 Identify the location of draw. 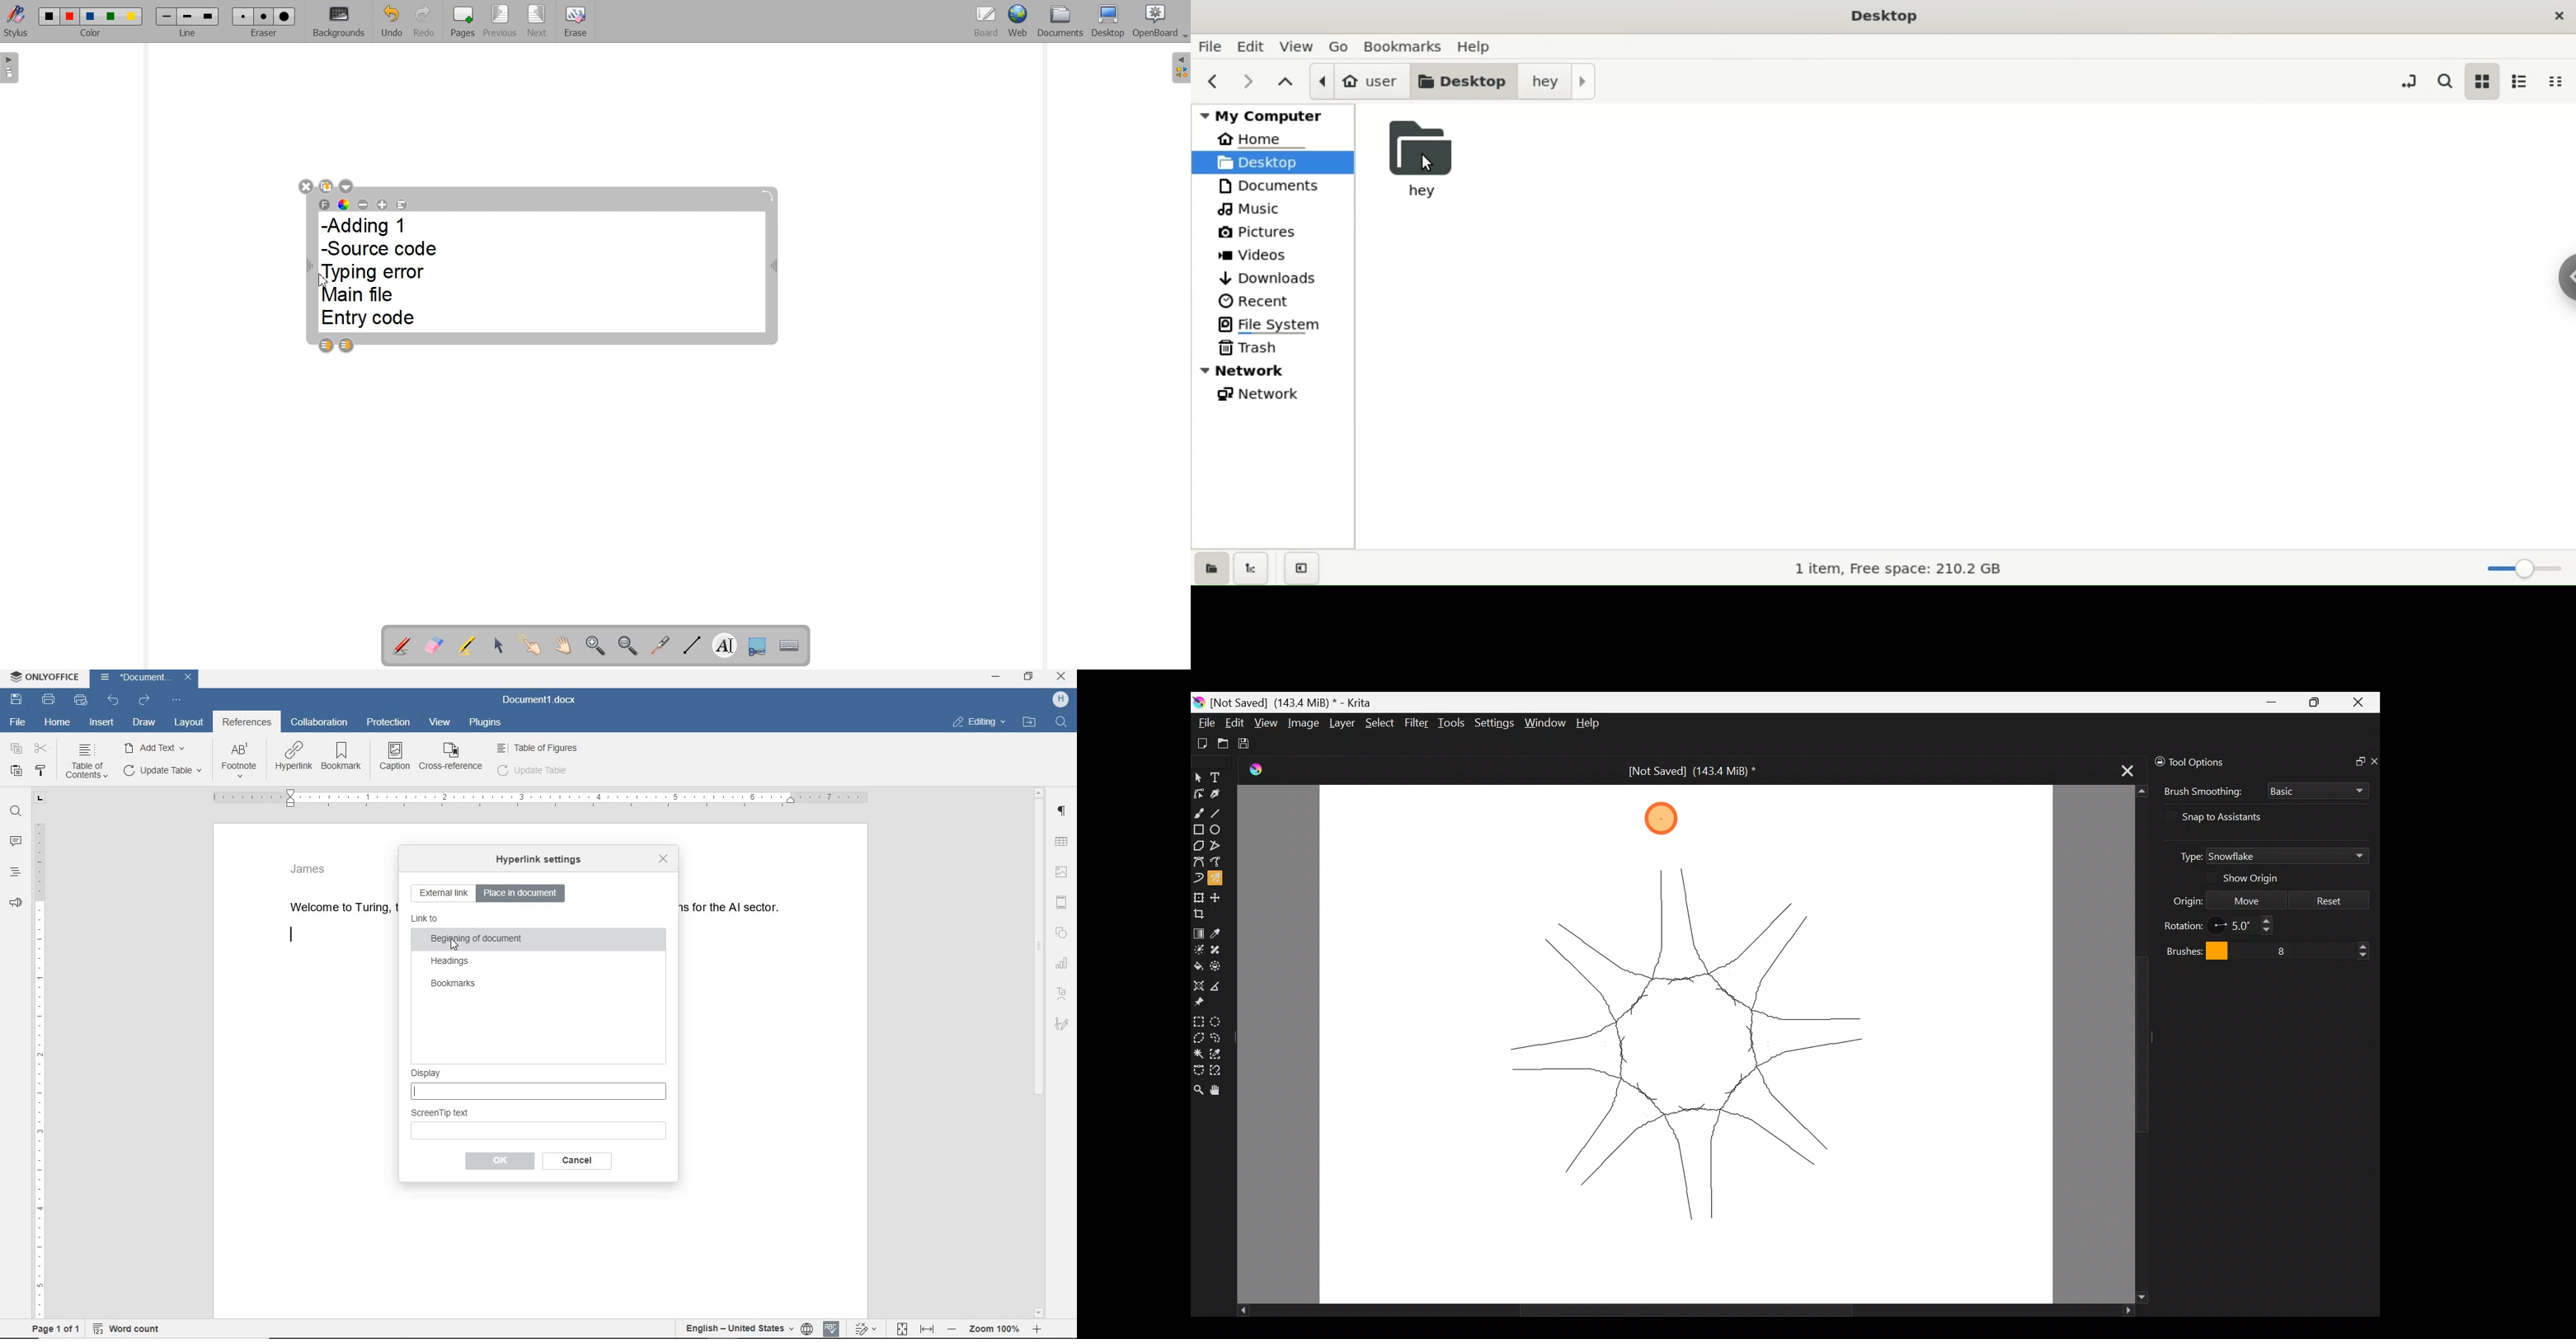
(145, 723).